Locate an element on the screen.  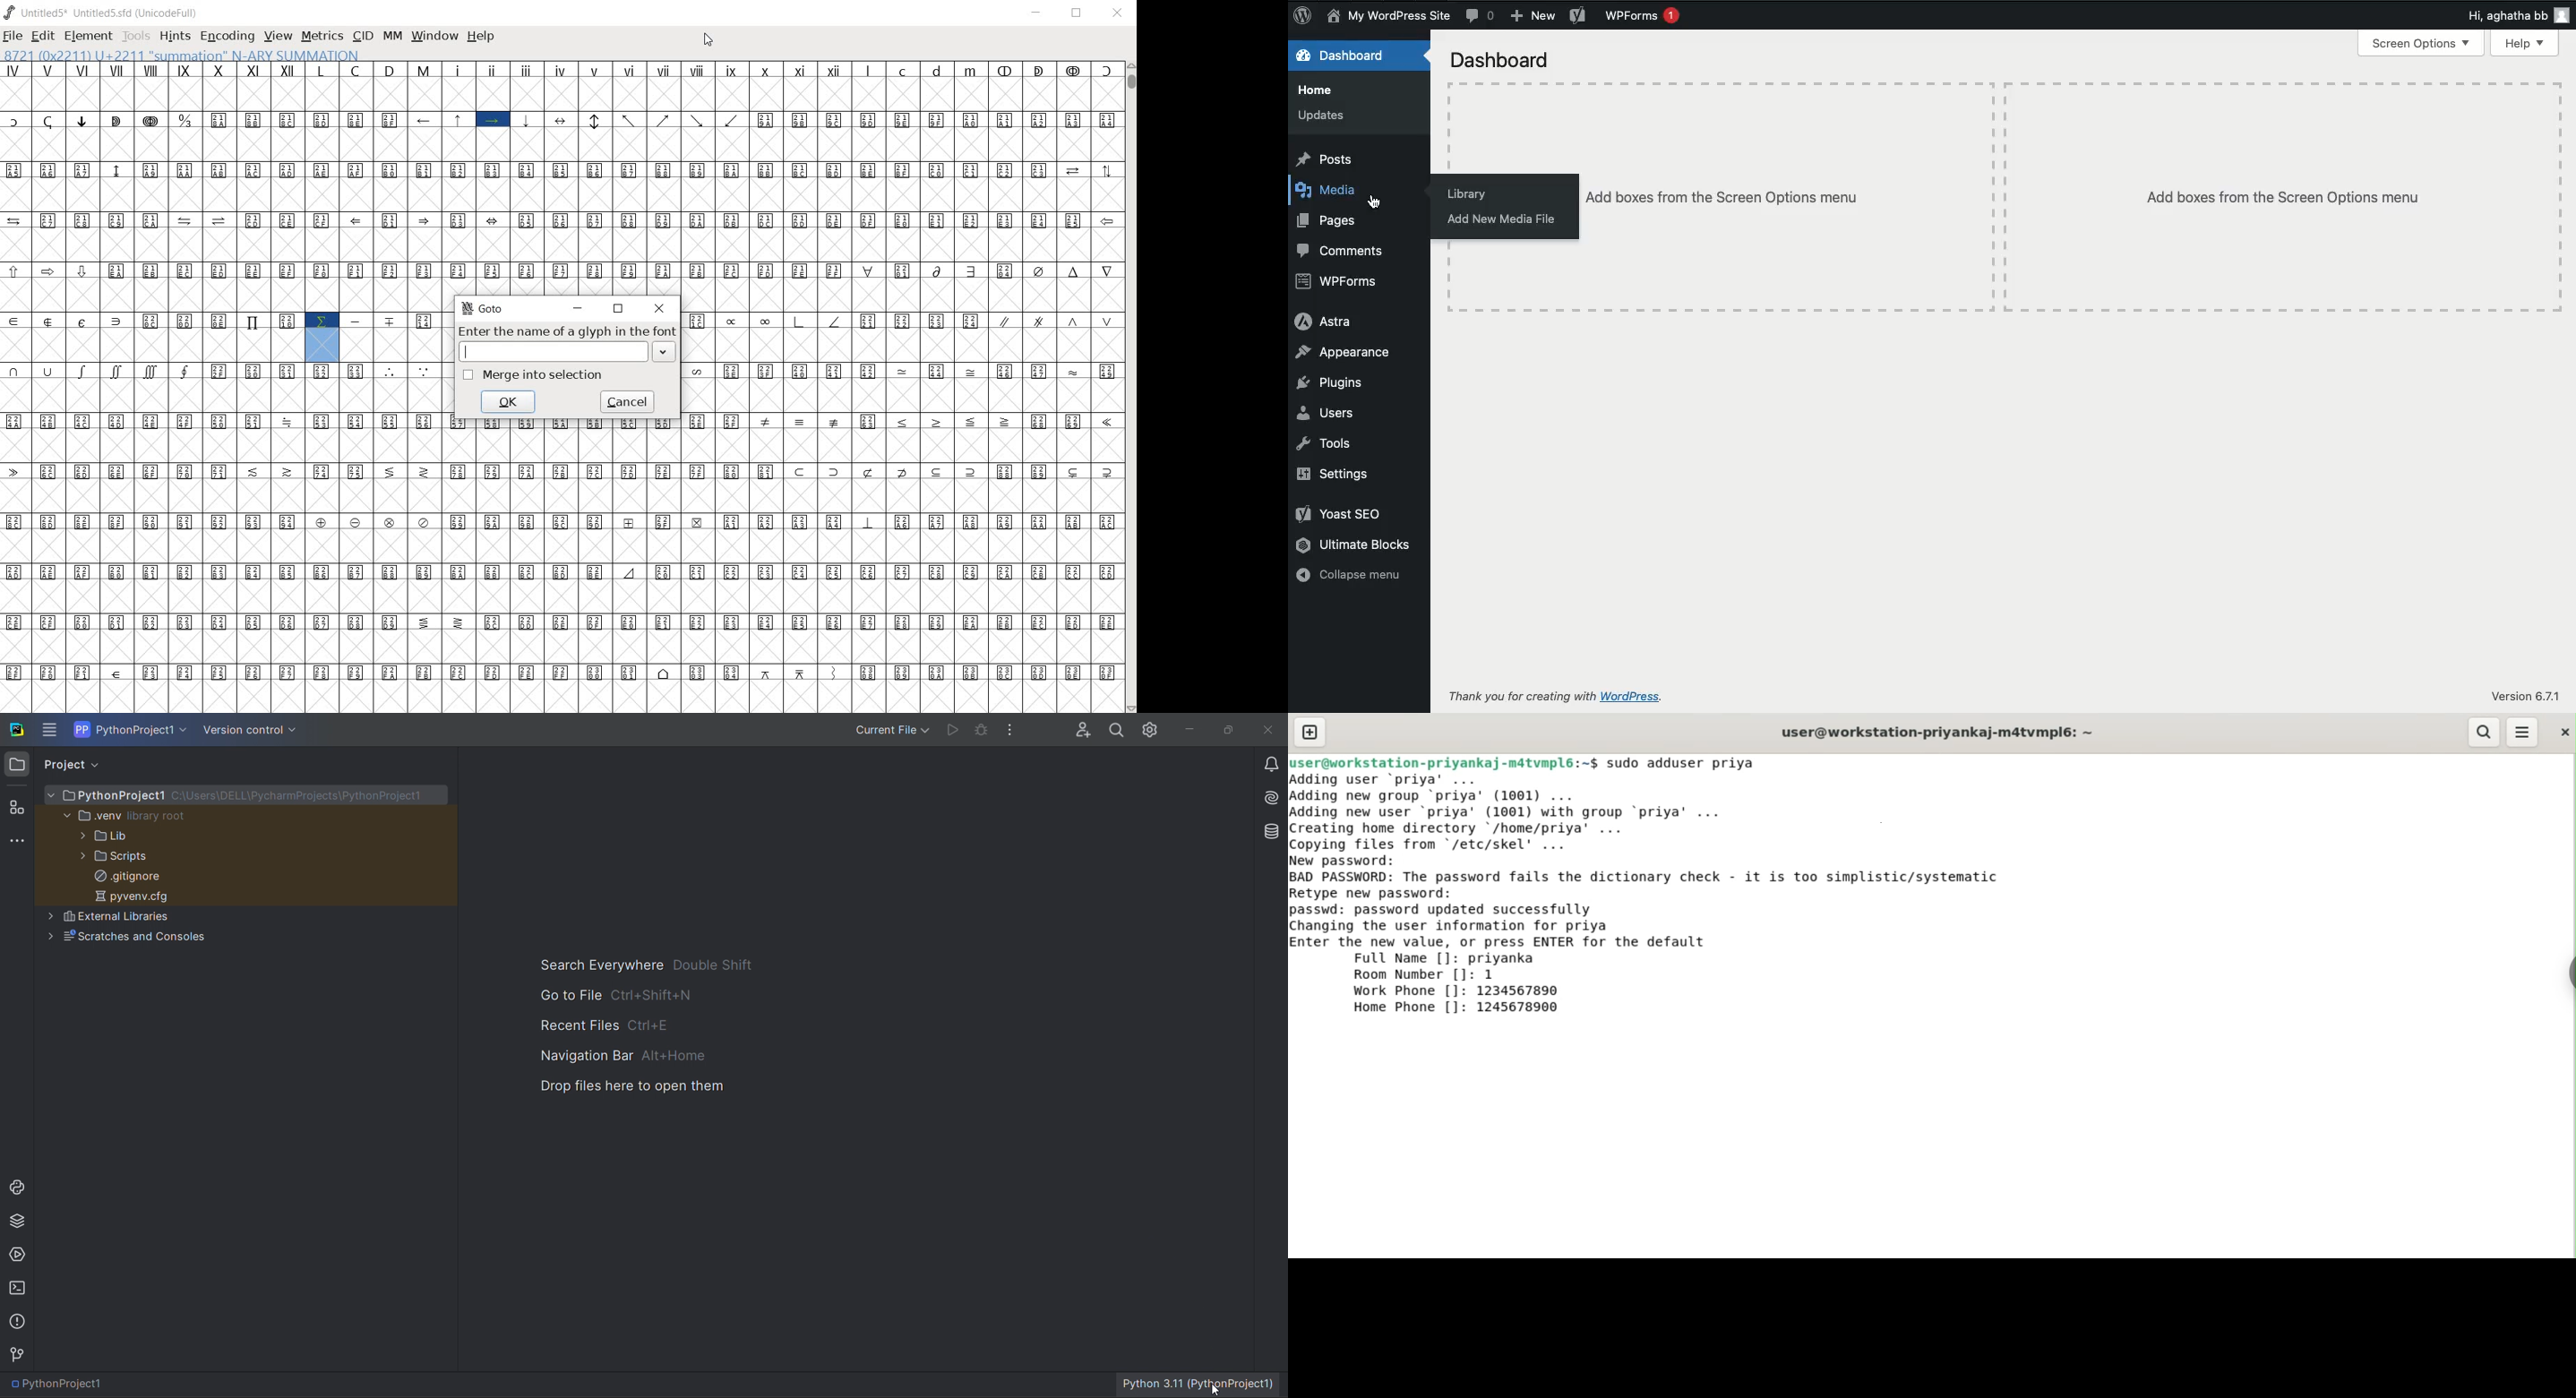
probleems is located at coordinates (19, 1321).